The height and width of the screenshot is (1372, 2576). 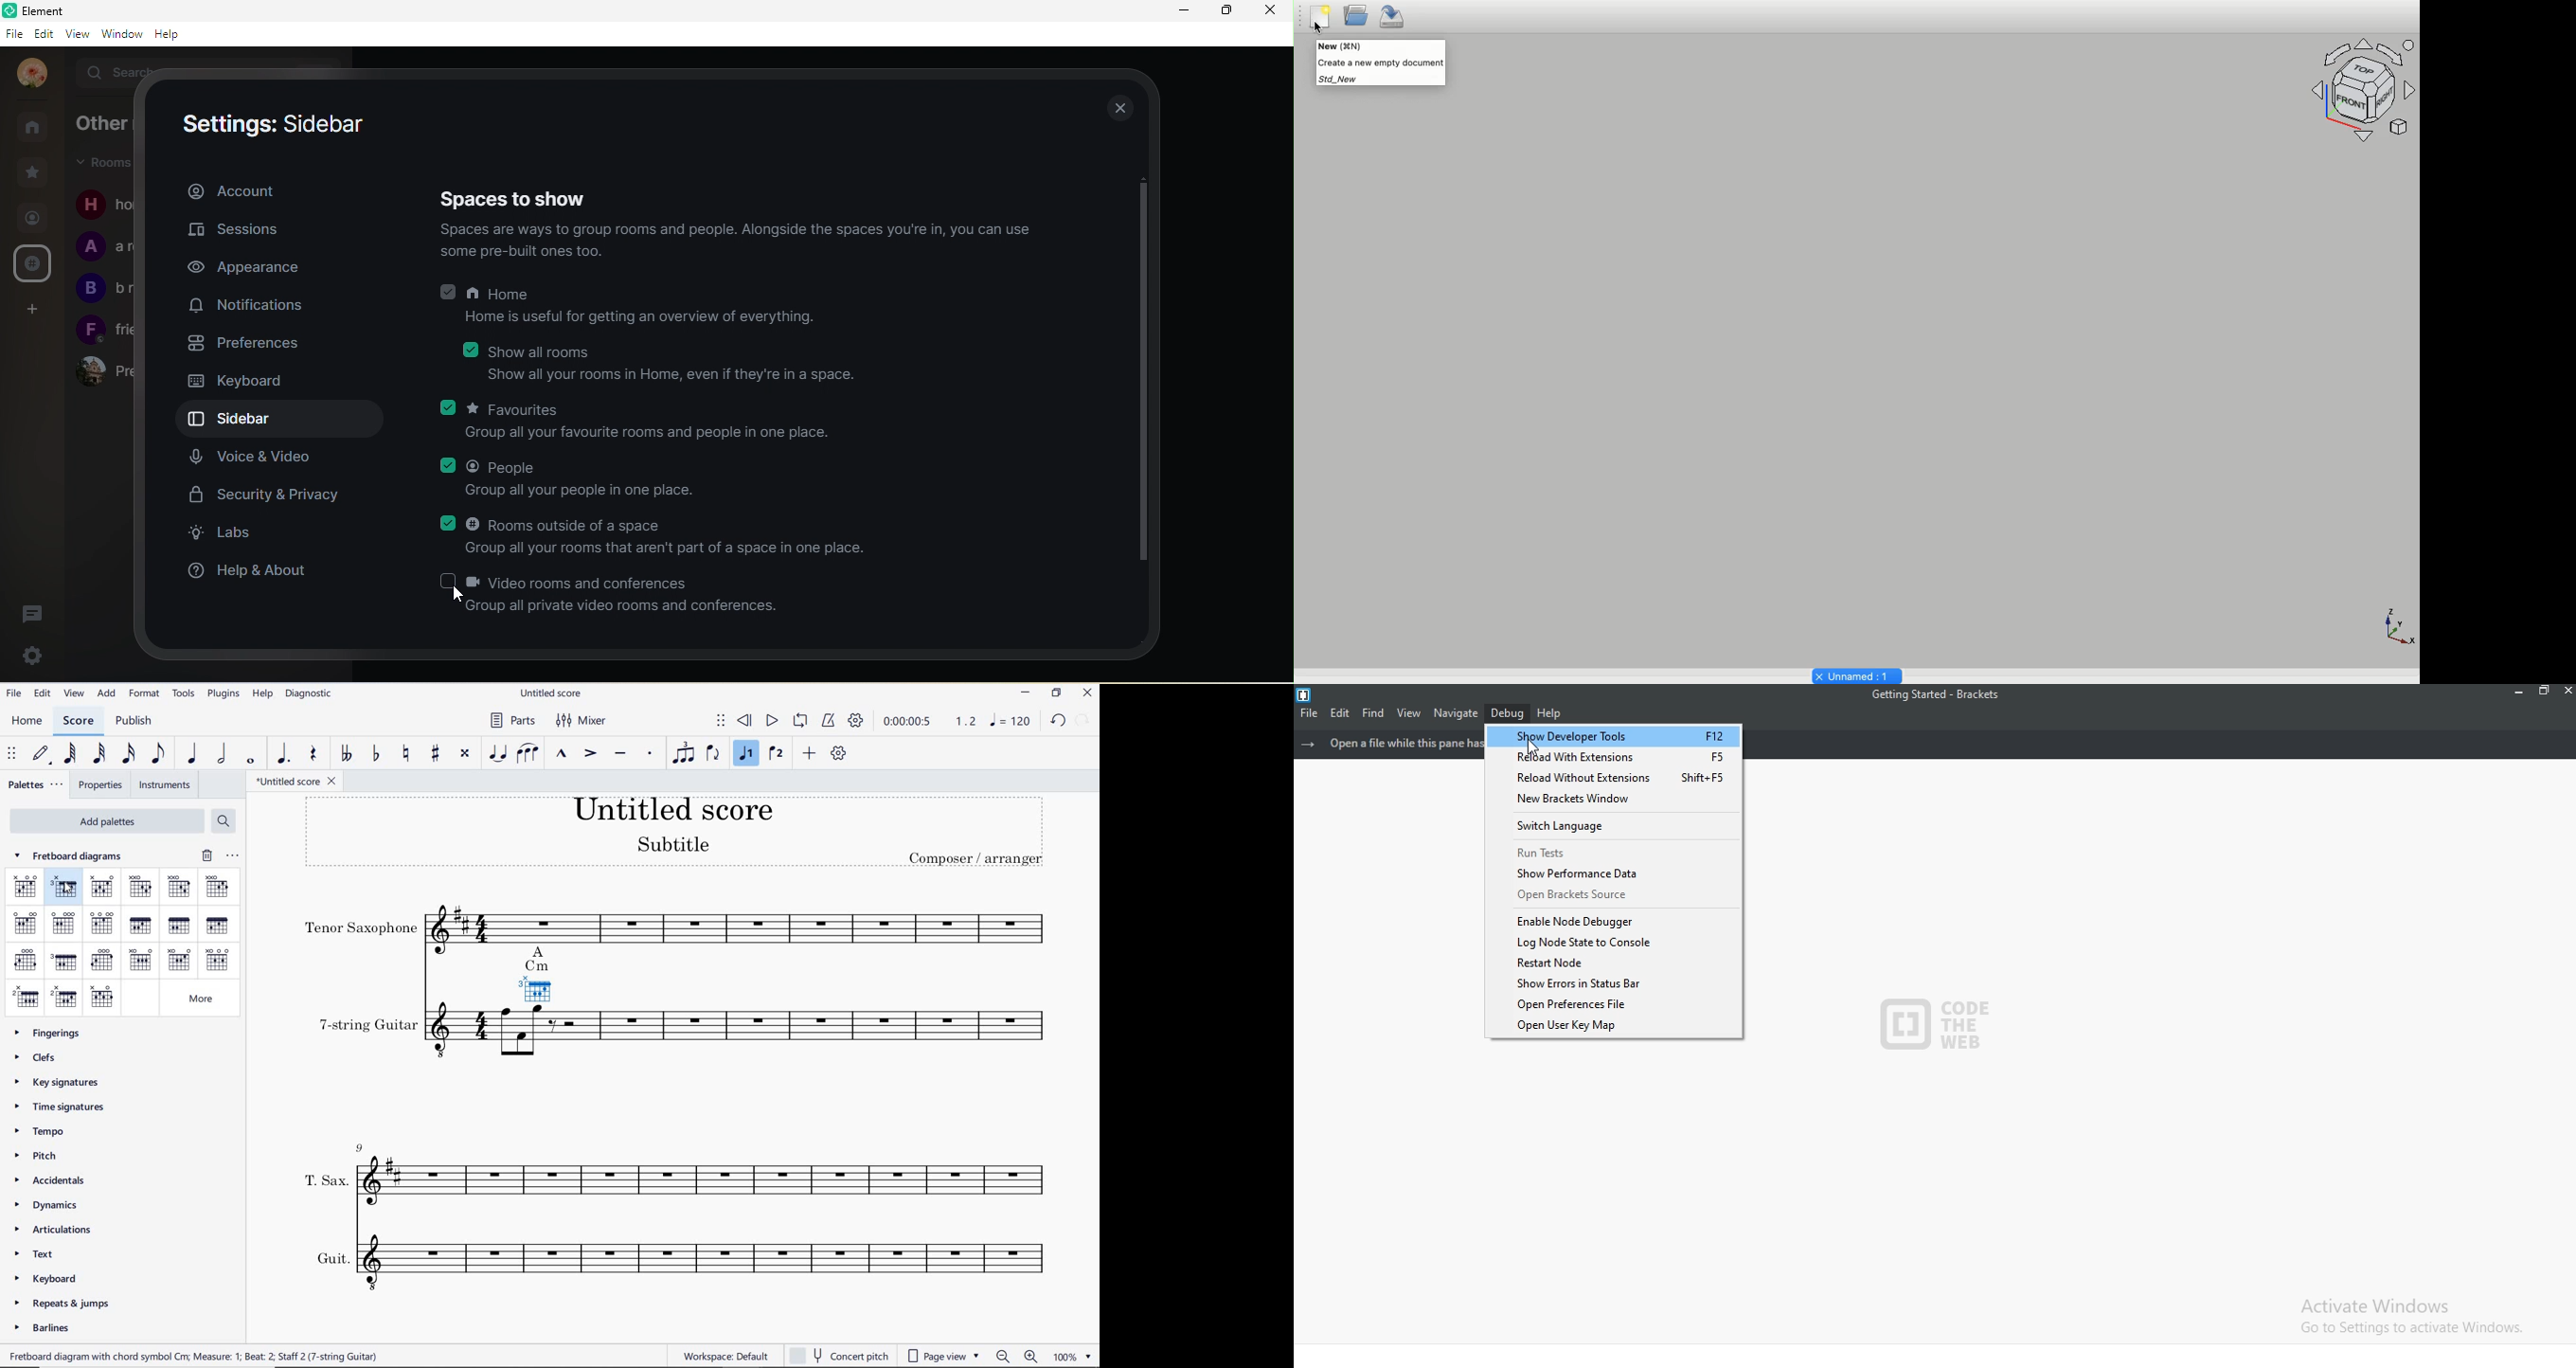 What do you see at coordinates (684, 754) in the screenshot?
I see `TUPLET` at bounding box center [684, 754].